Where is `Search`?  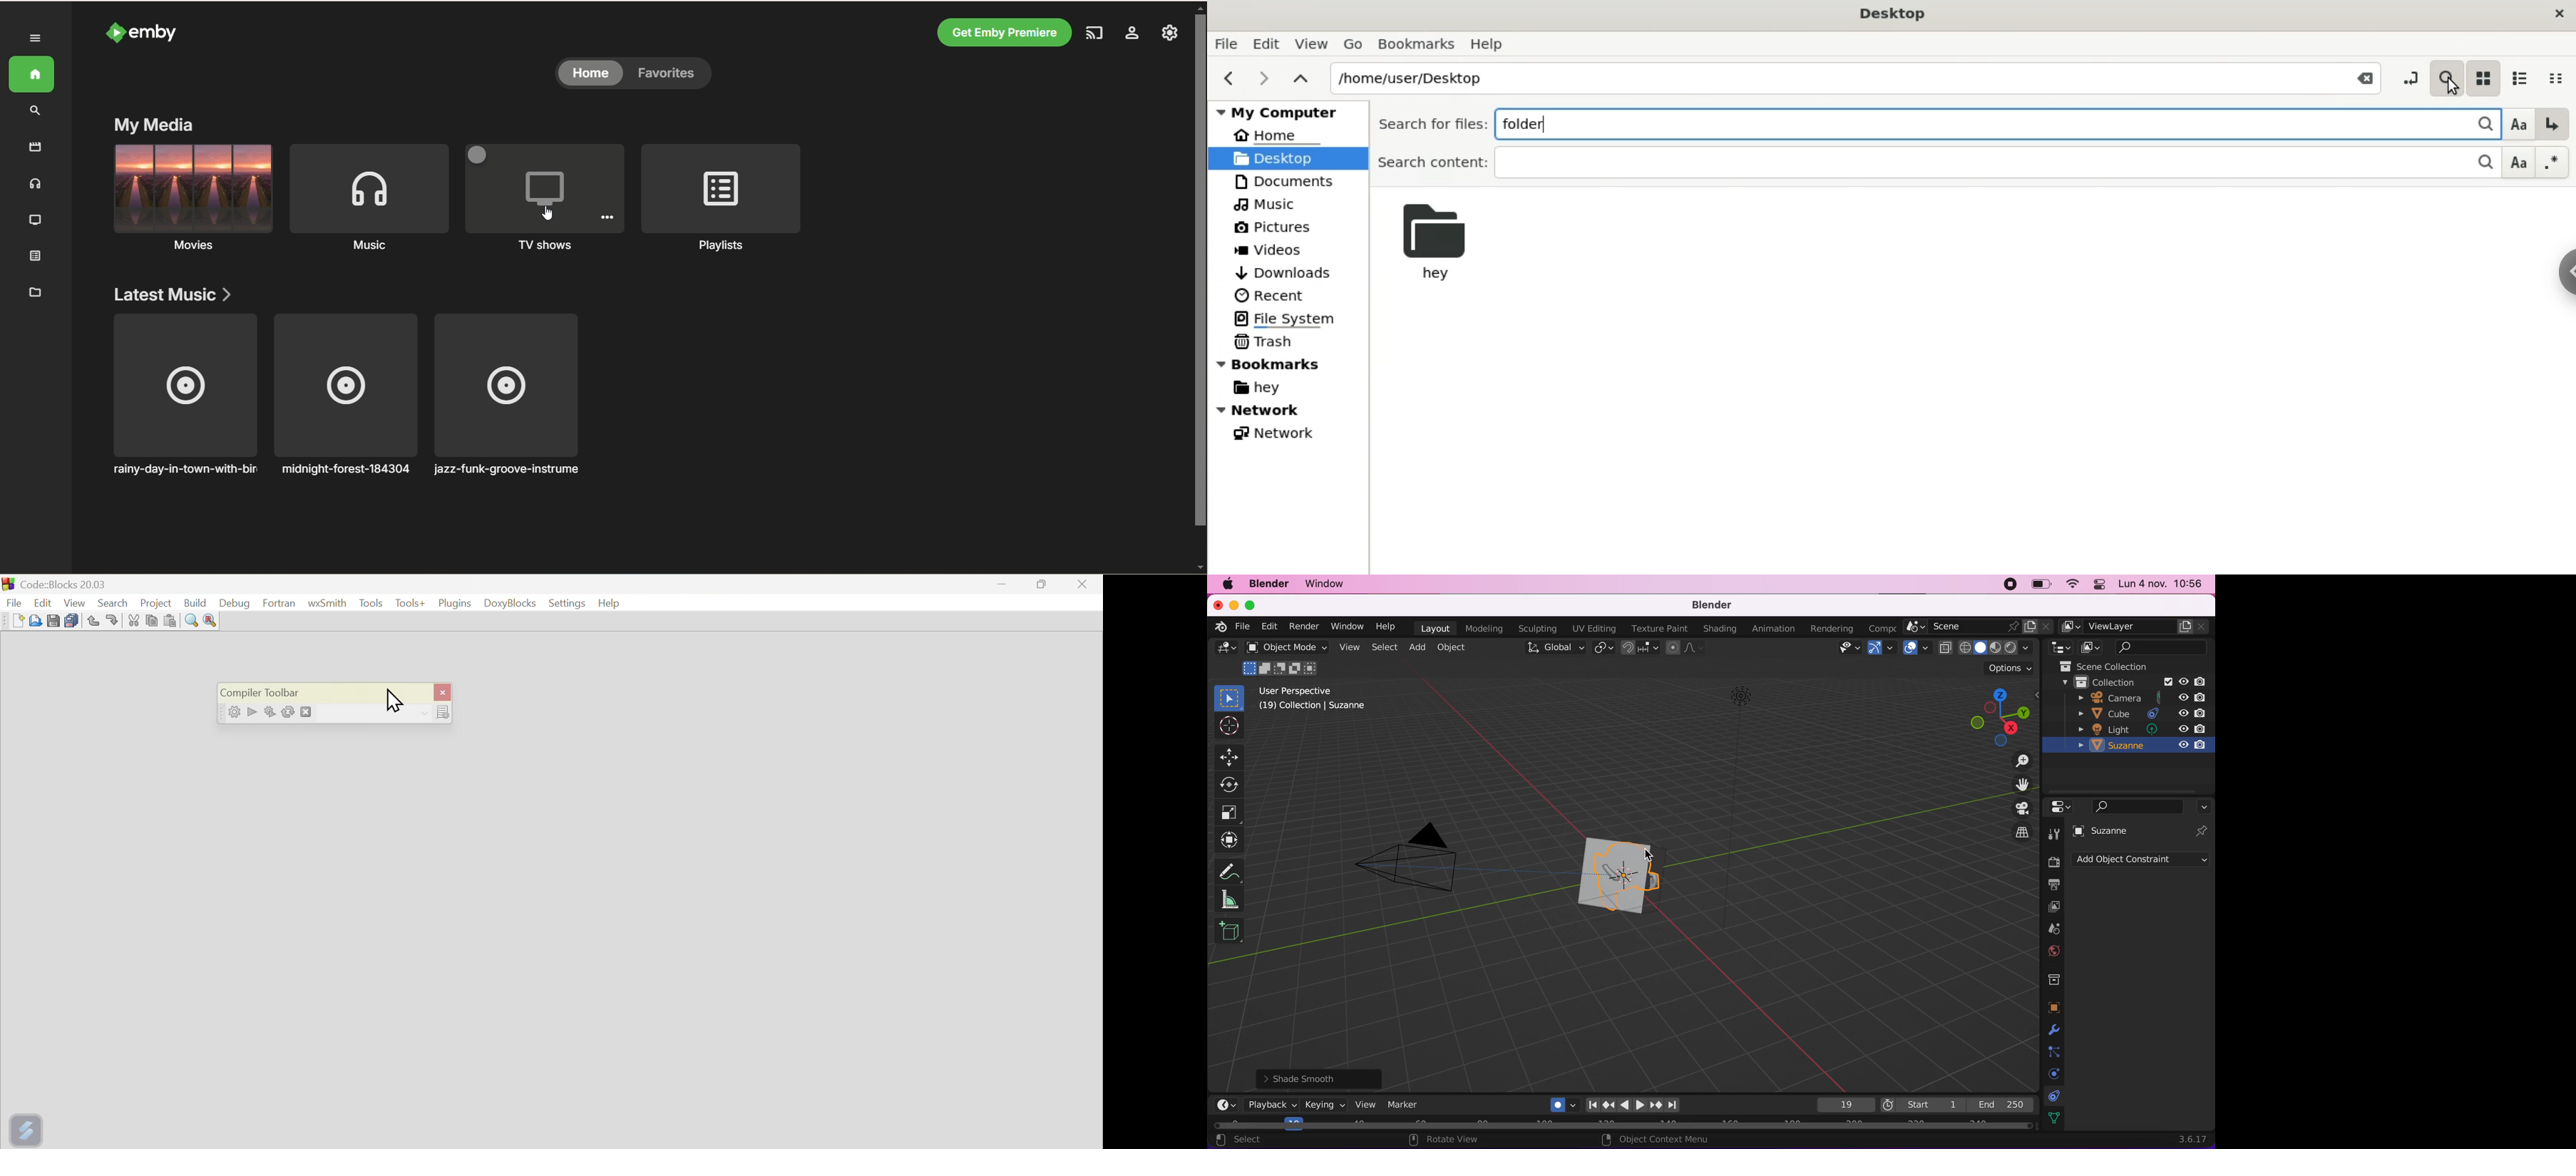
Search is located at coordinates (113, 600).